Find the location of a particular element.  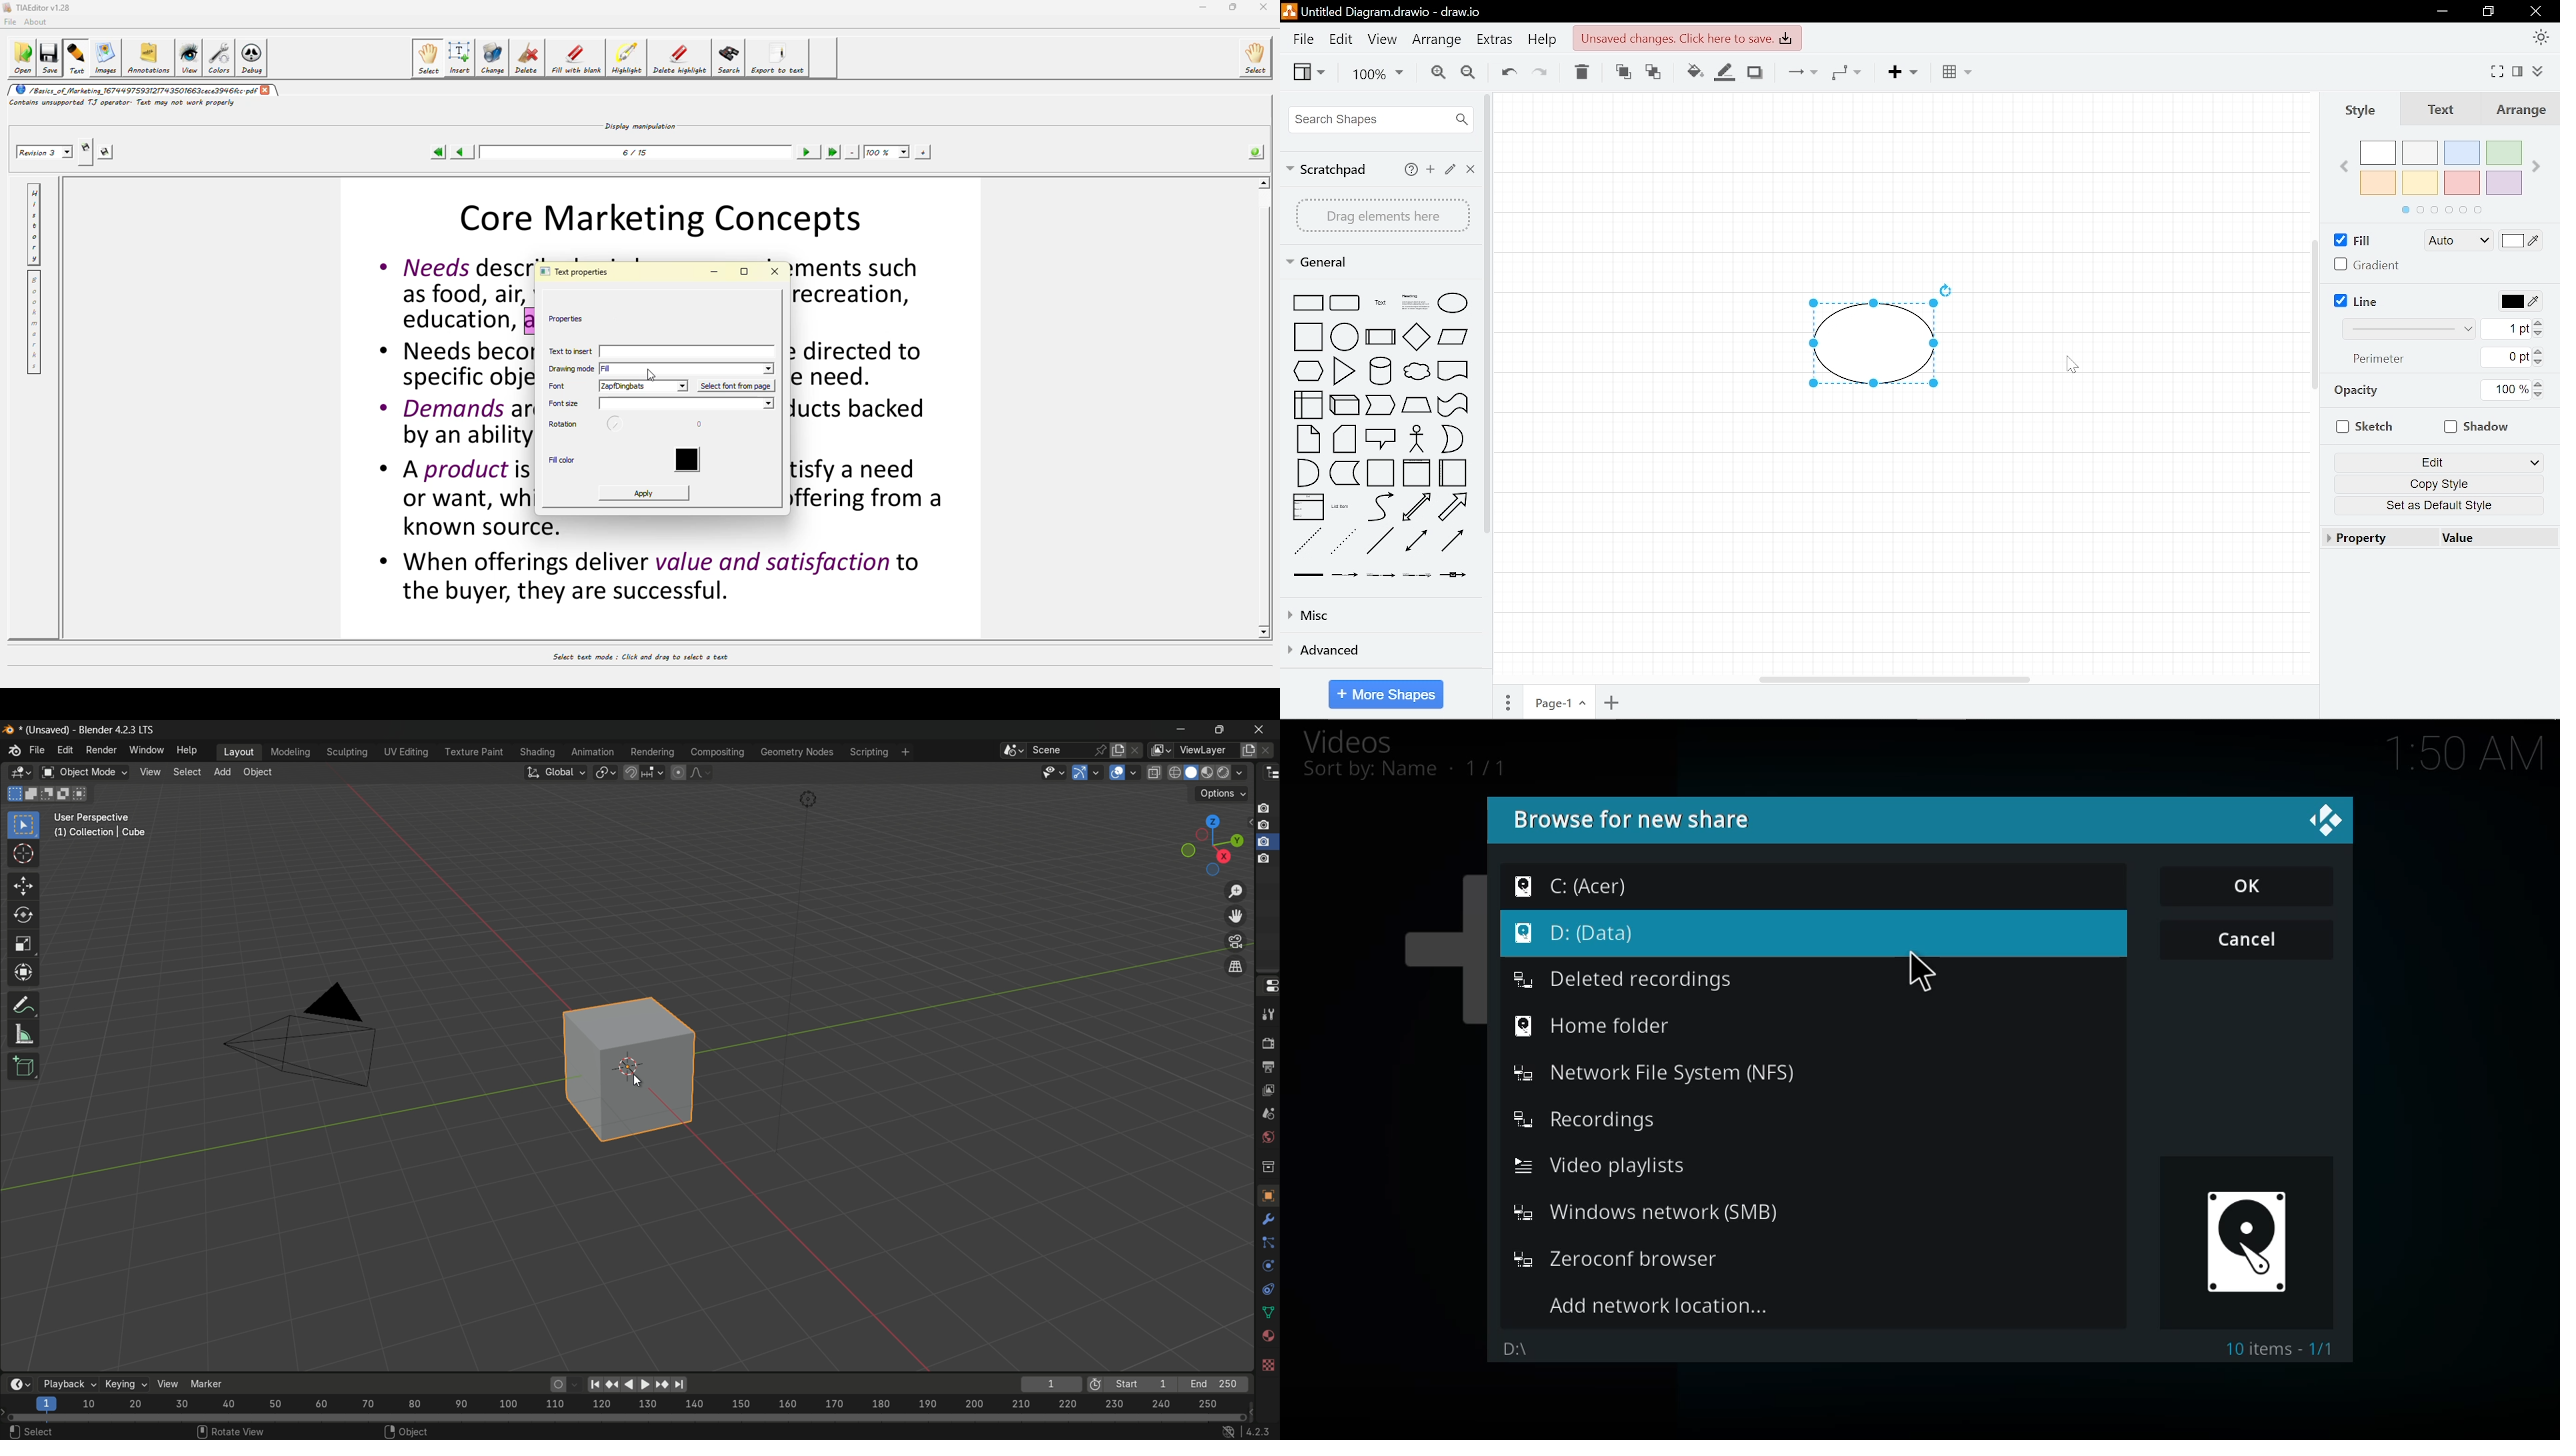

Format is located at coordinates (2517, 72).